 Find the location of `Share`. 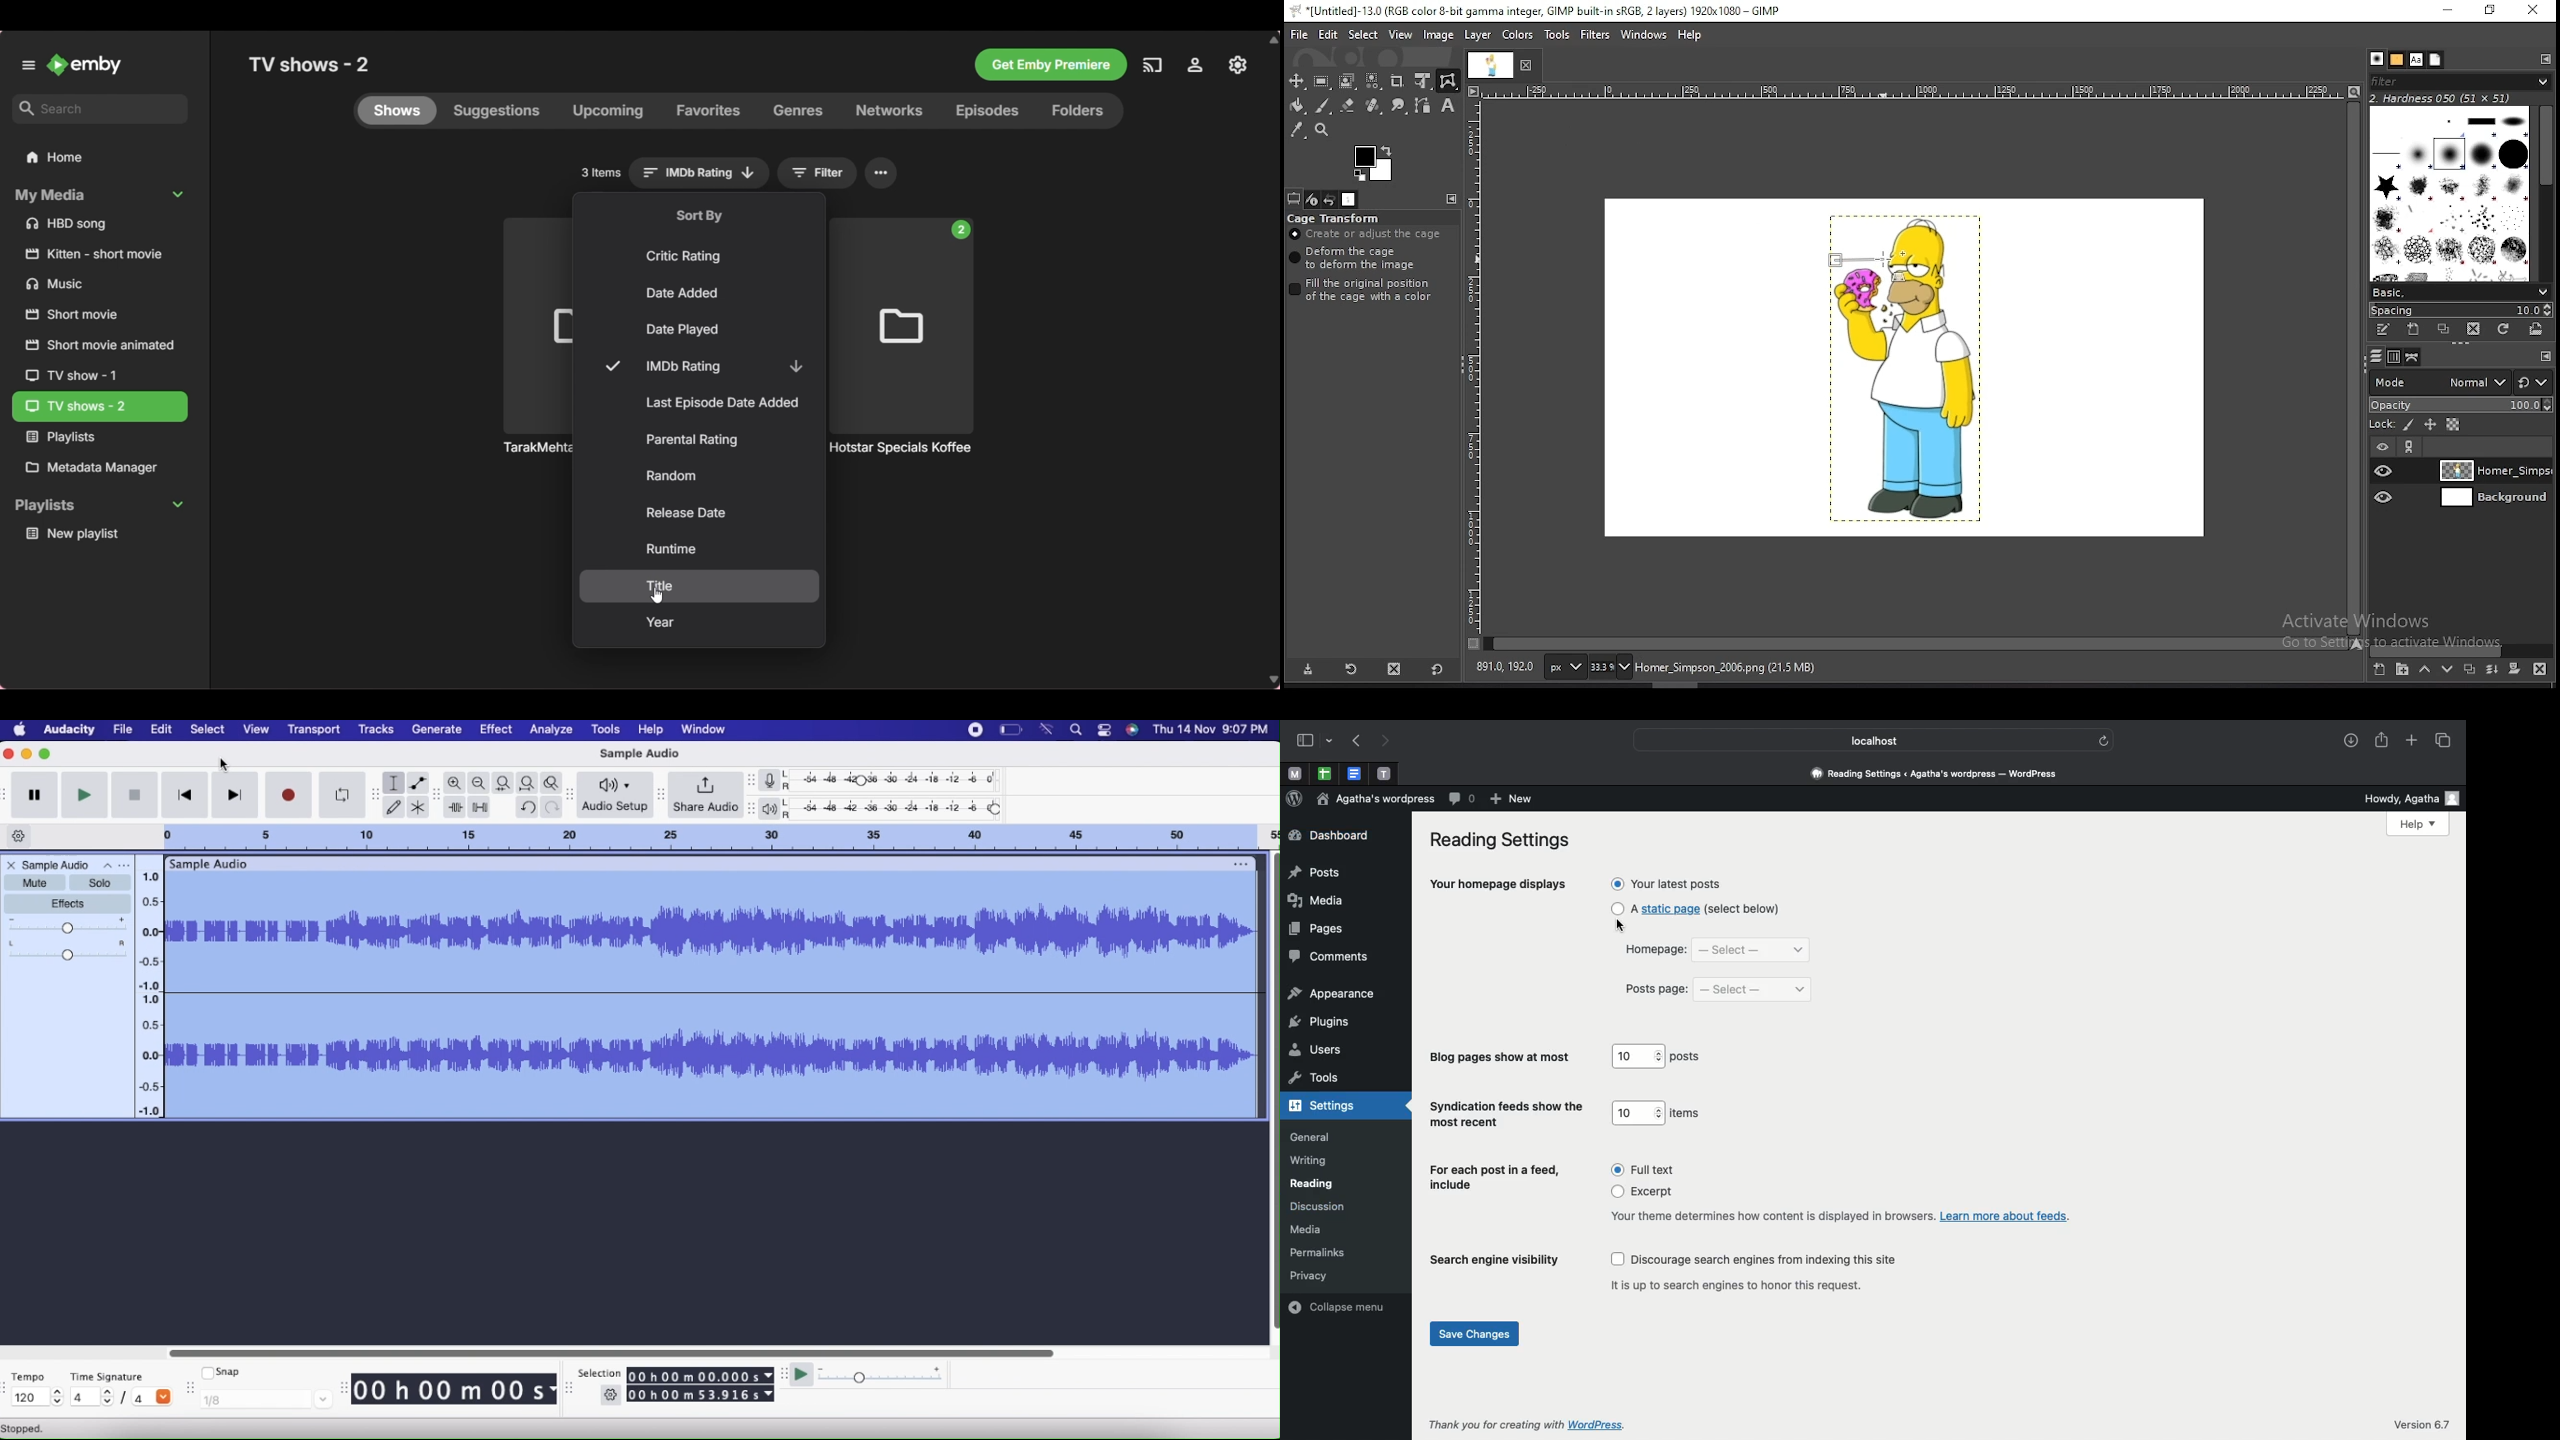

Share is located at coordinates (2379, 738).